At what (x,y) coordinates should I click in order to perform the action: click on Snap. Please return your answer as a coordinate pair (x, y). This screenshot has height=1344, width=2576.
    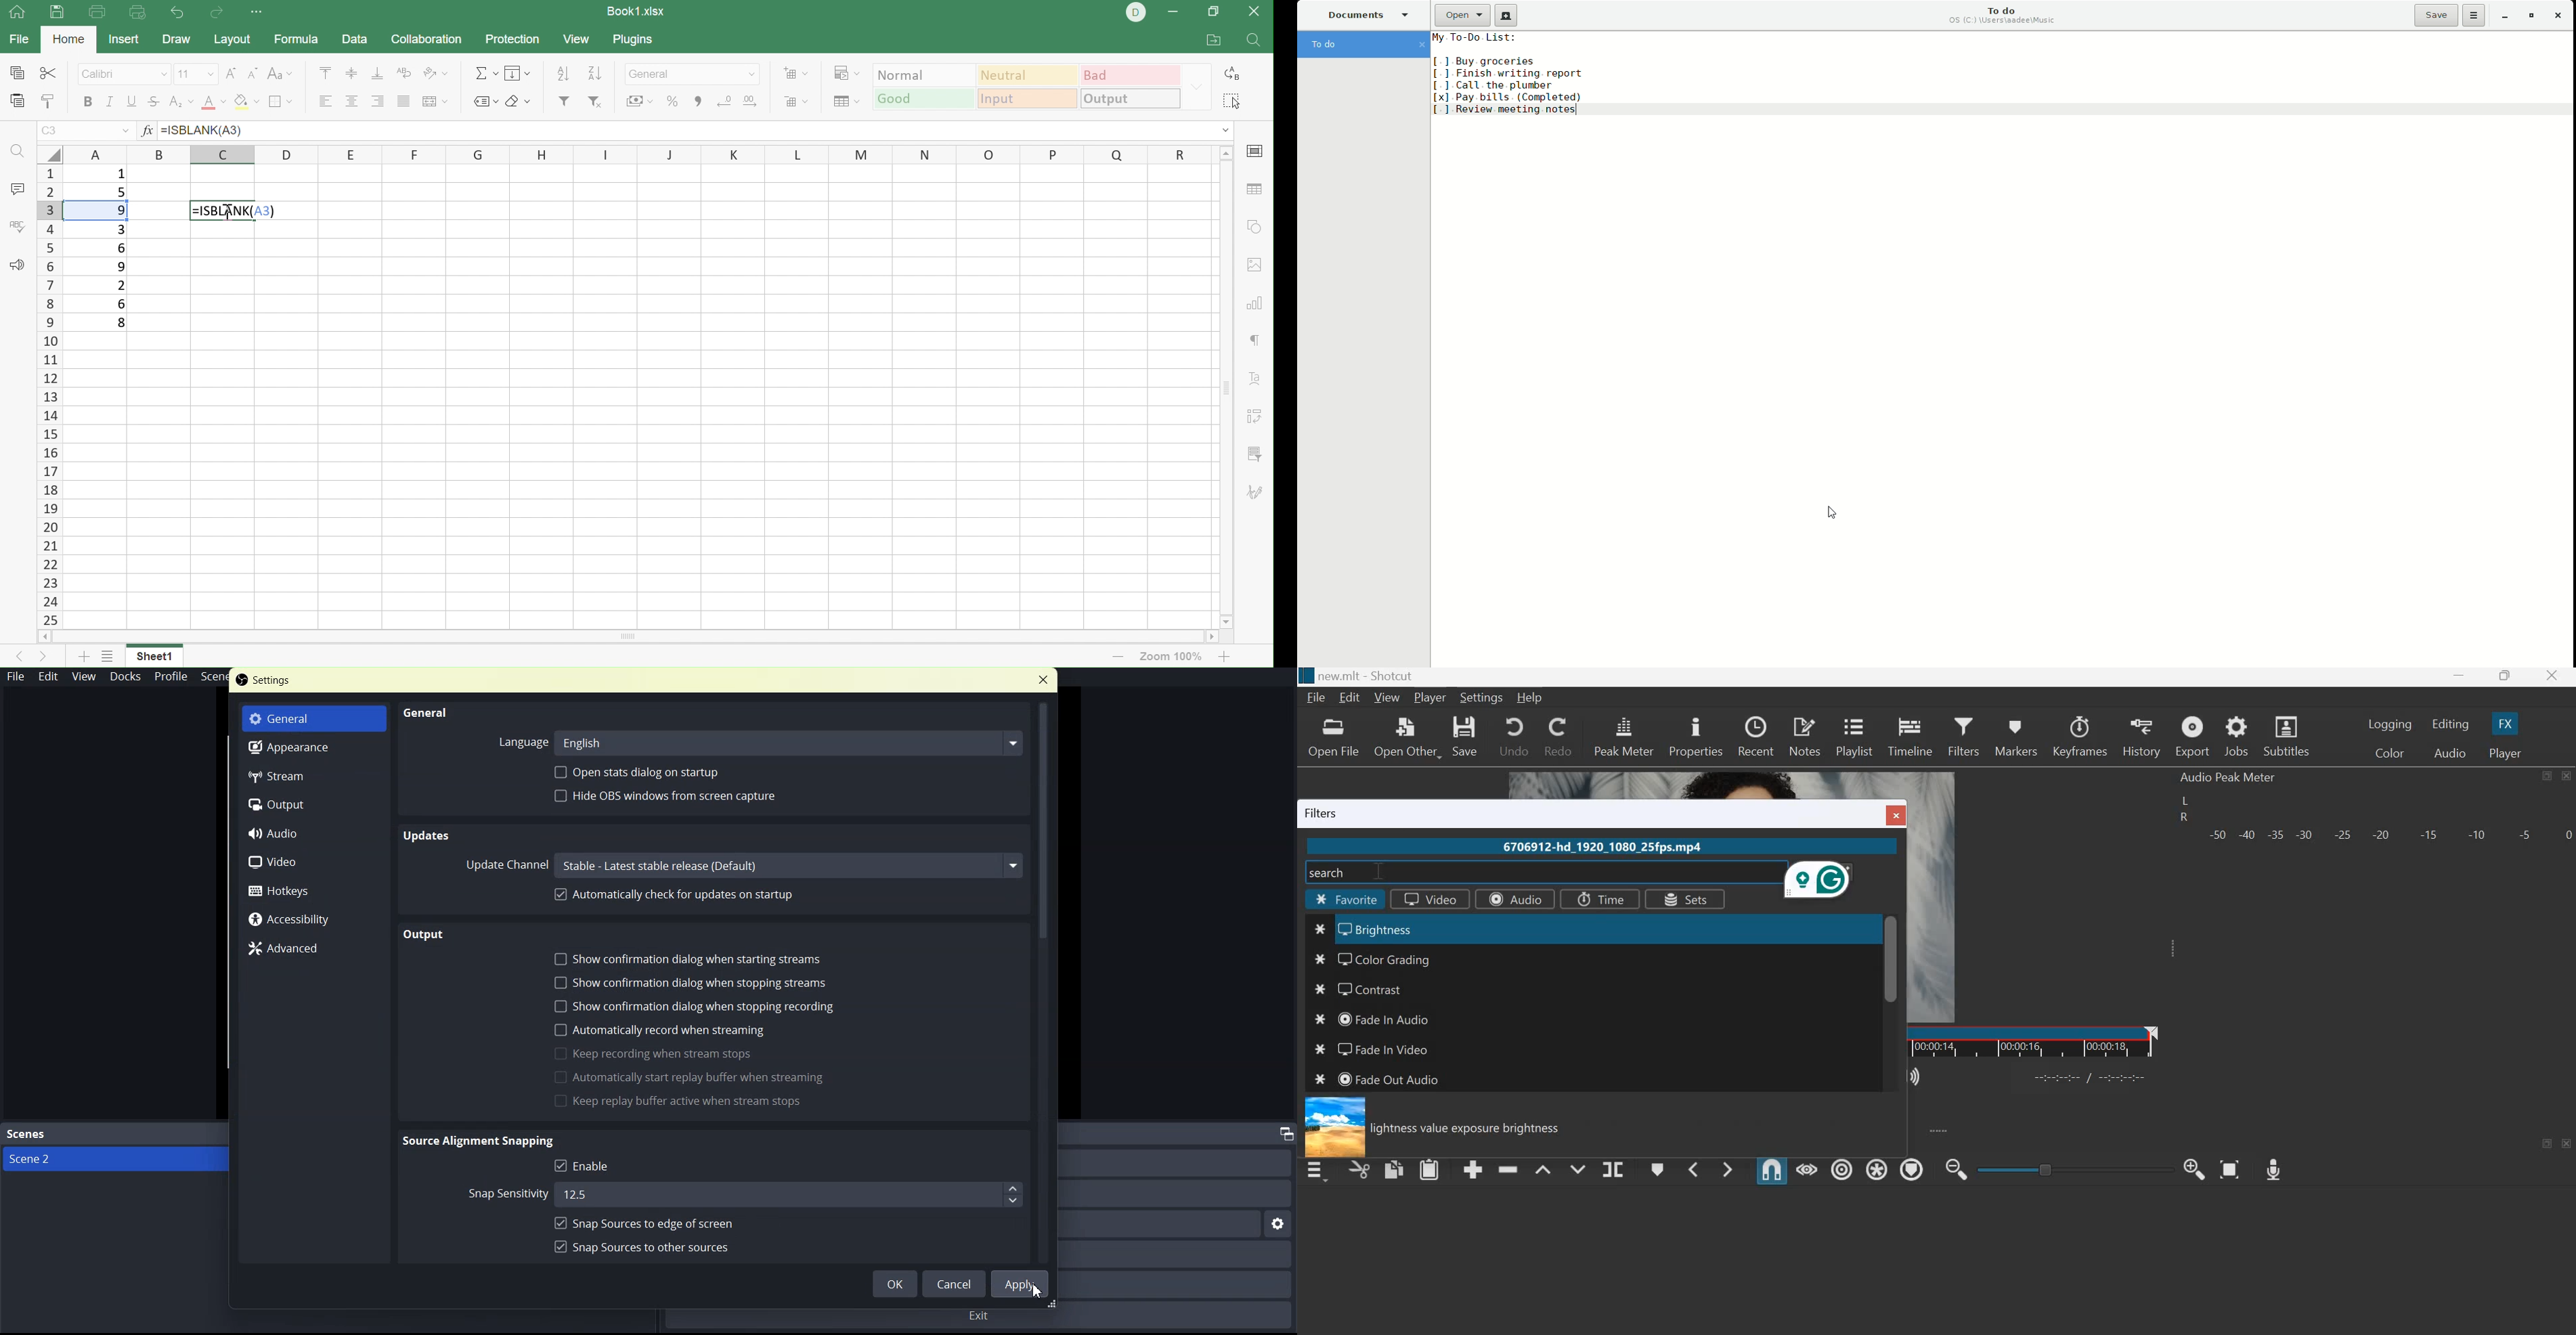
    Looking at the image, I should click on (1771, 1170).